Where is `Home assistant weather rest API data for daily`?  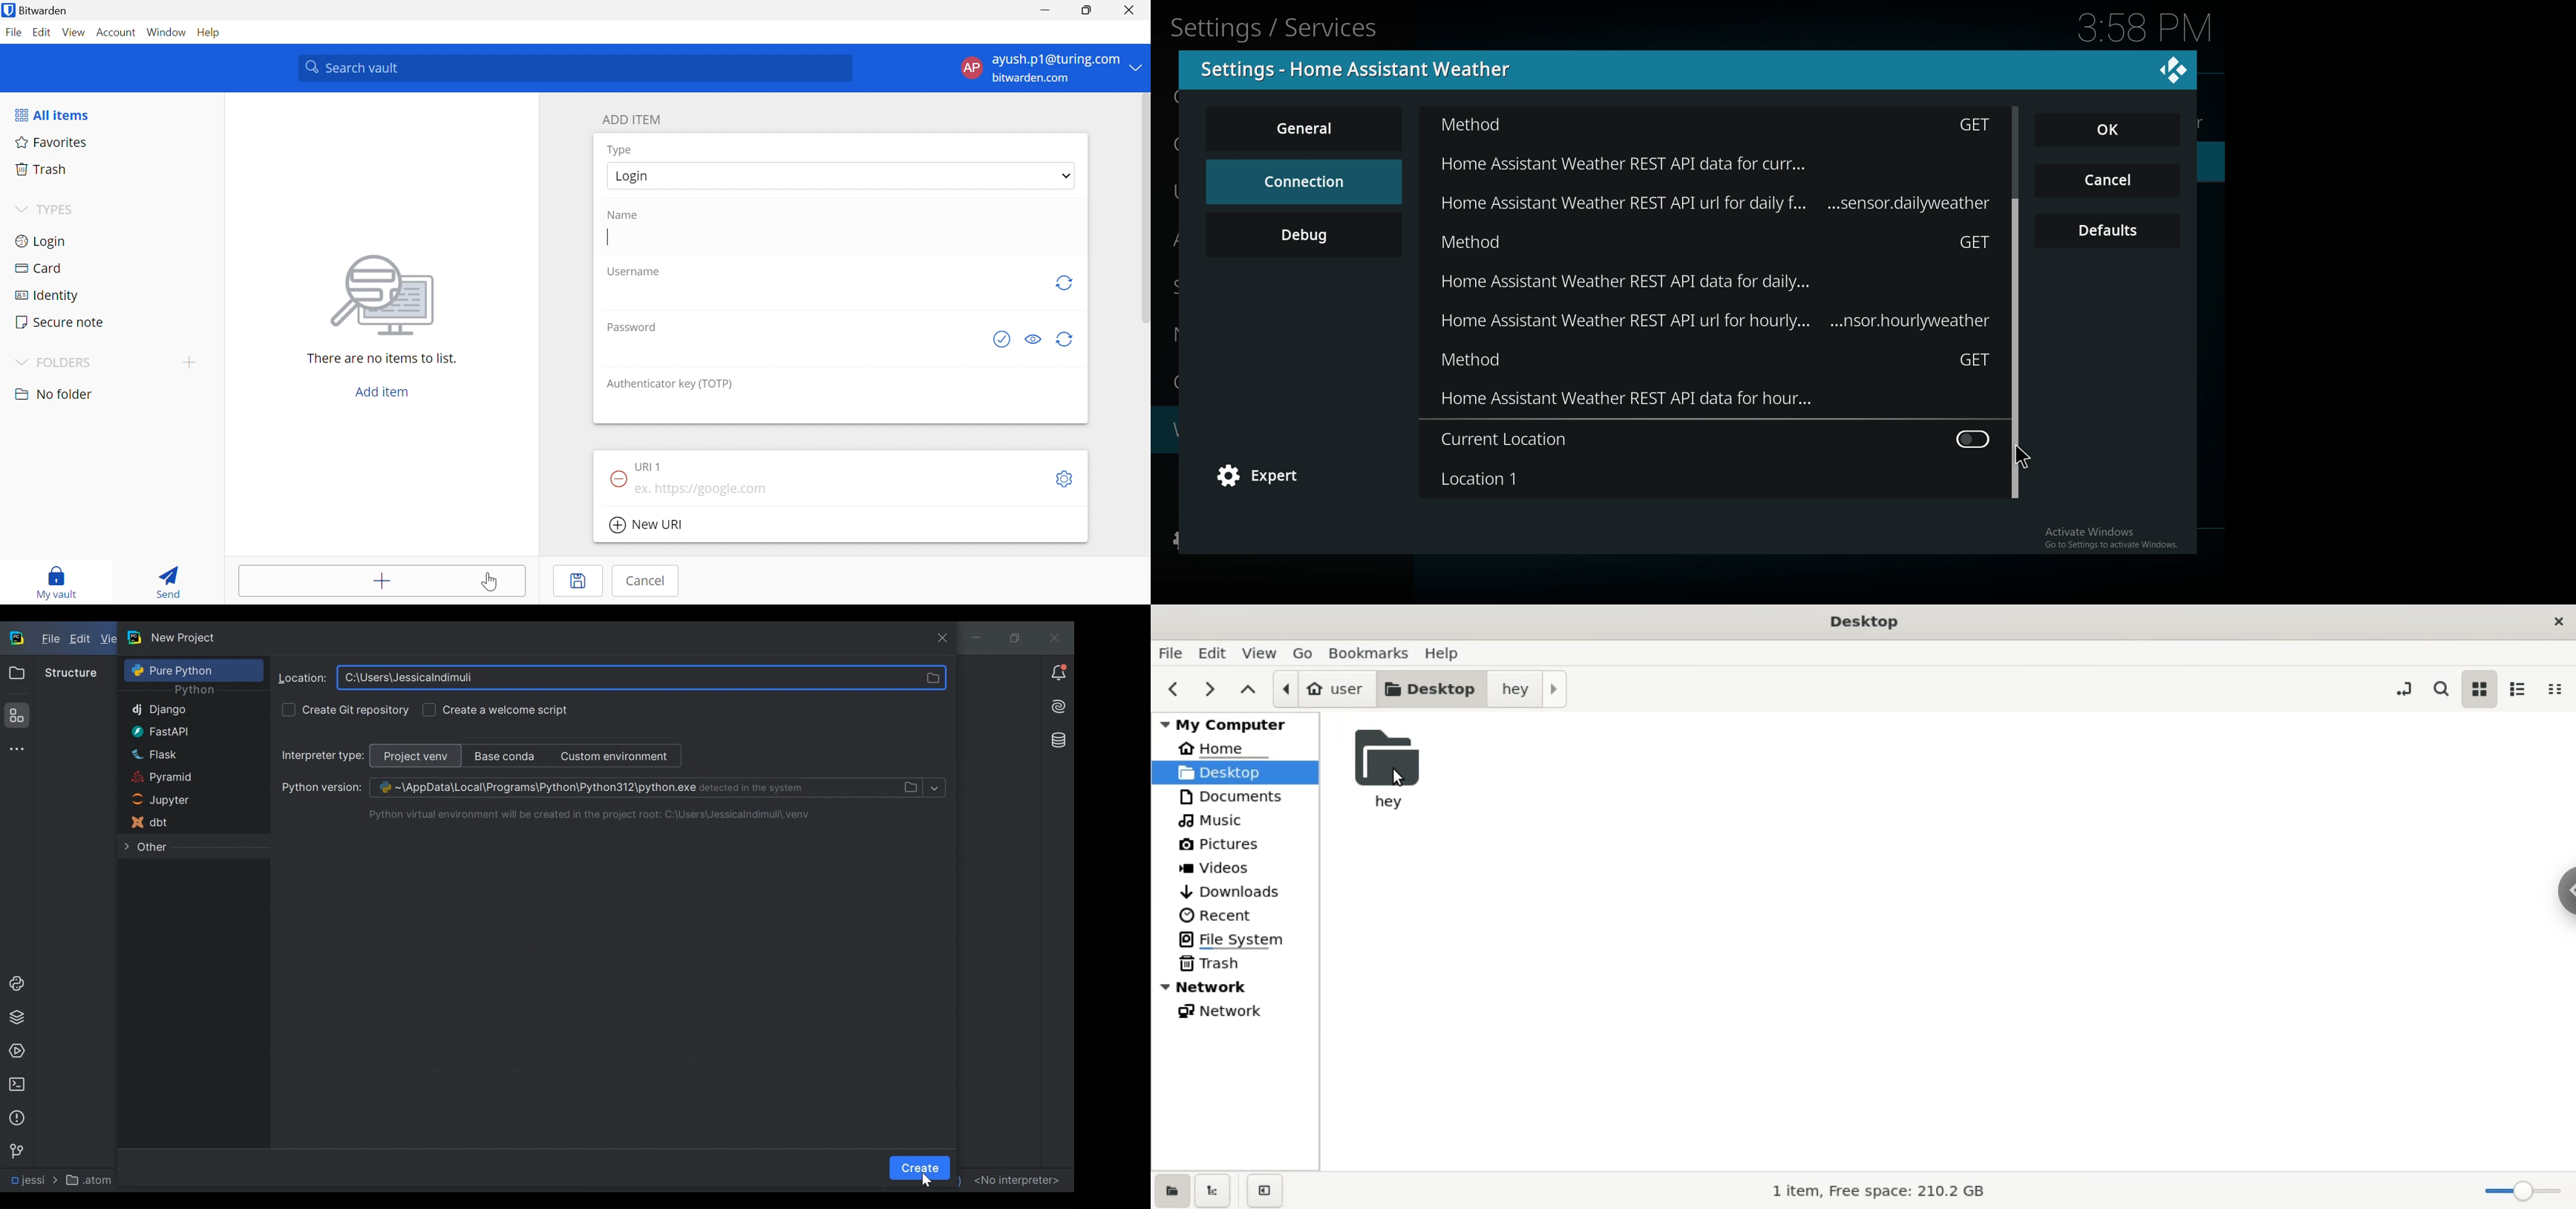
Home assistant weather rest API data for daily is located at coordinates (1744, 206).